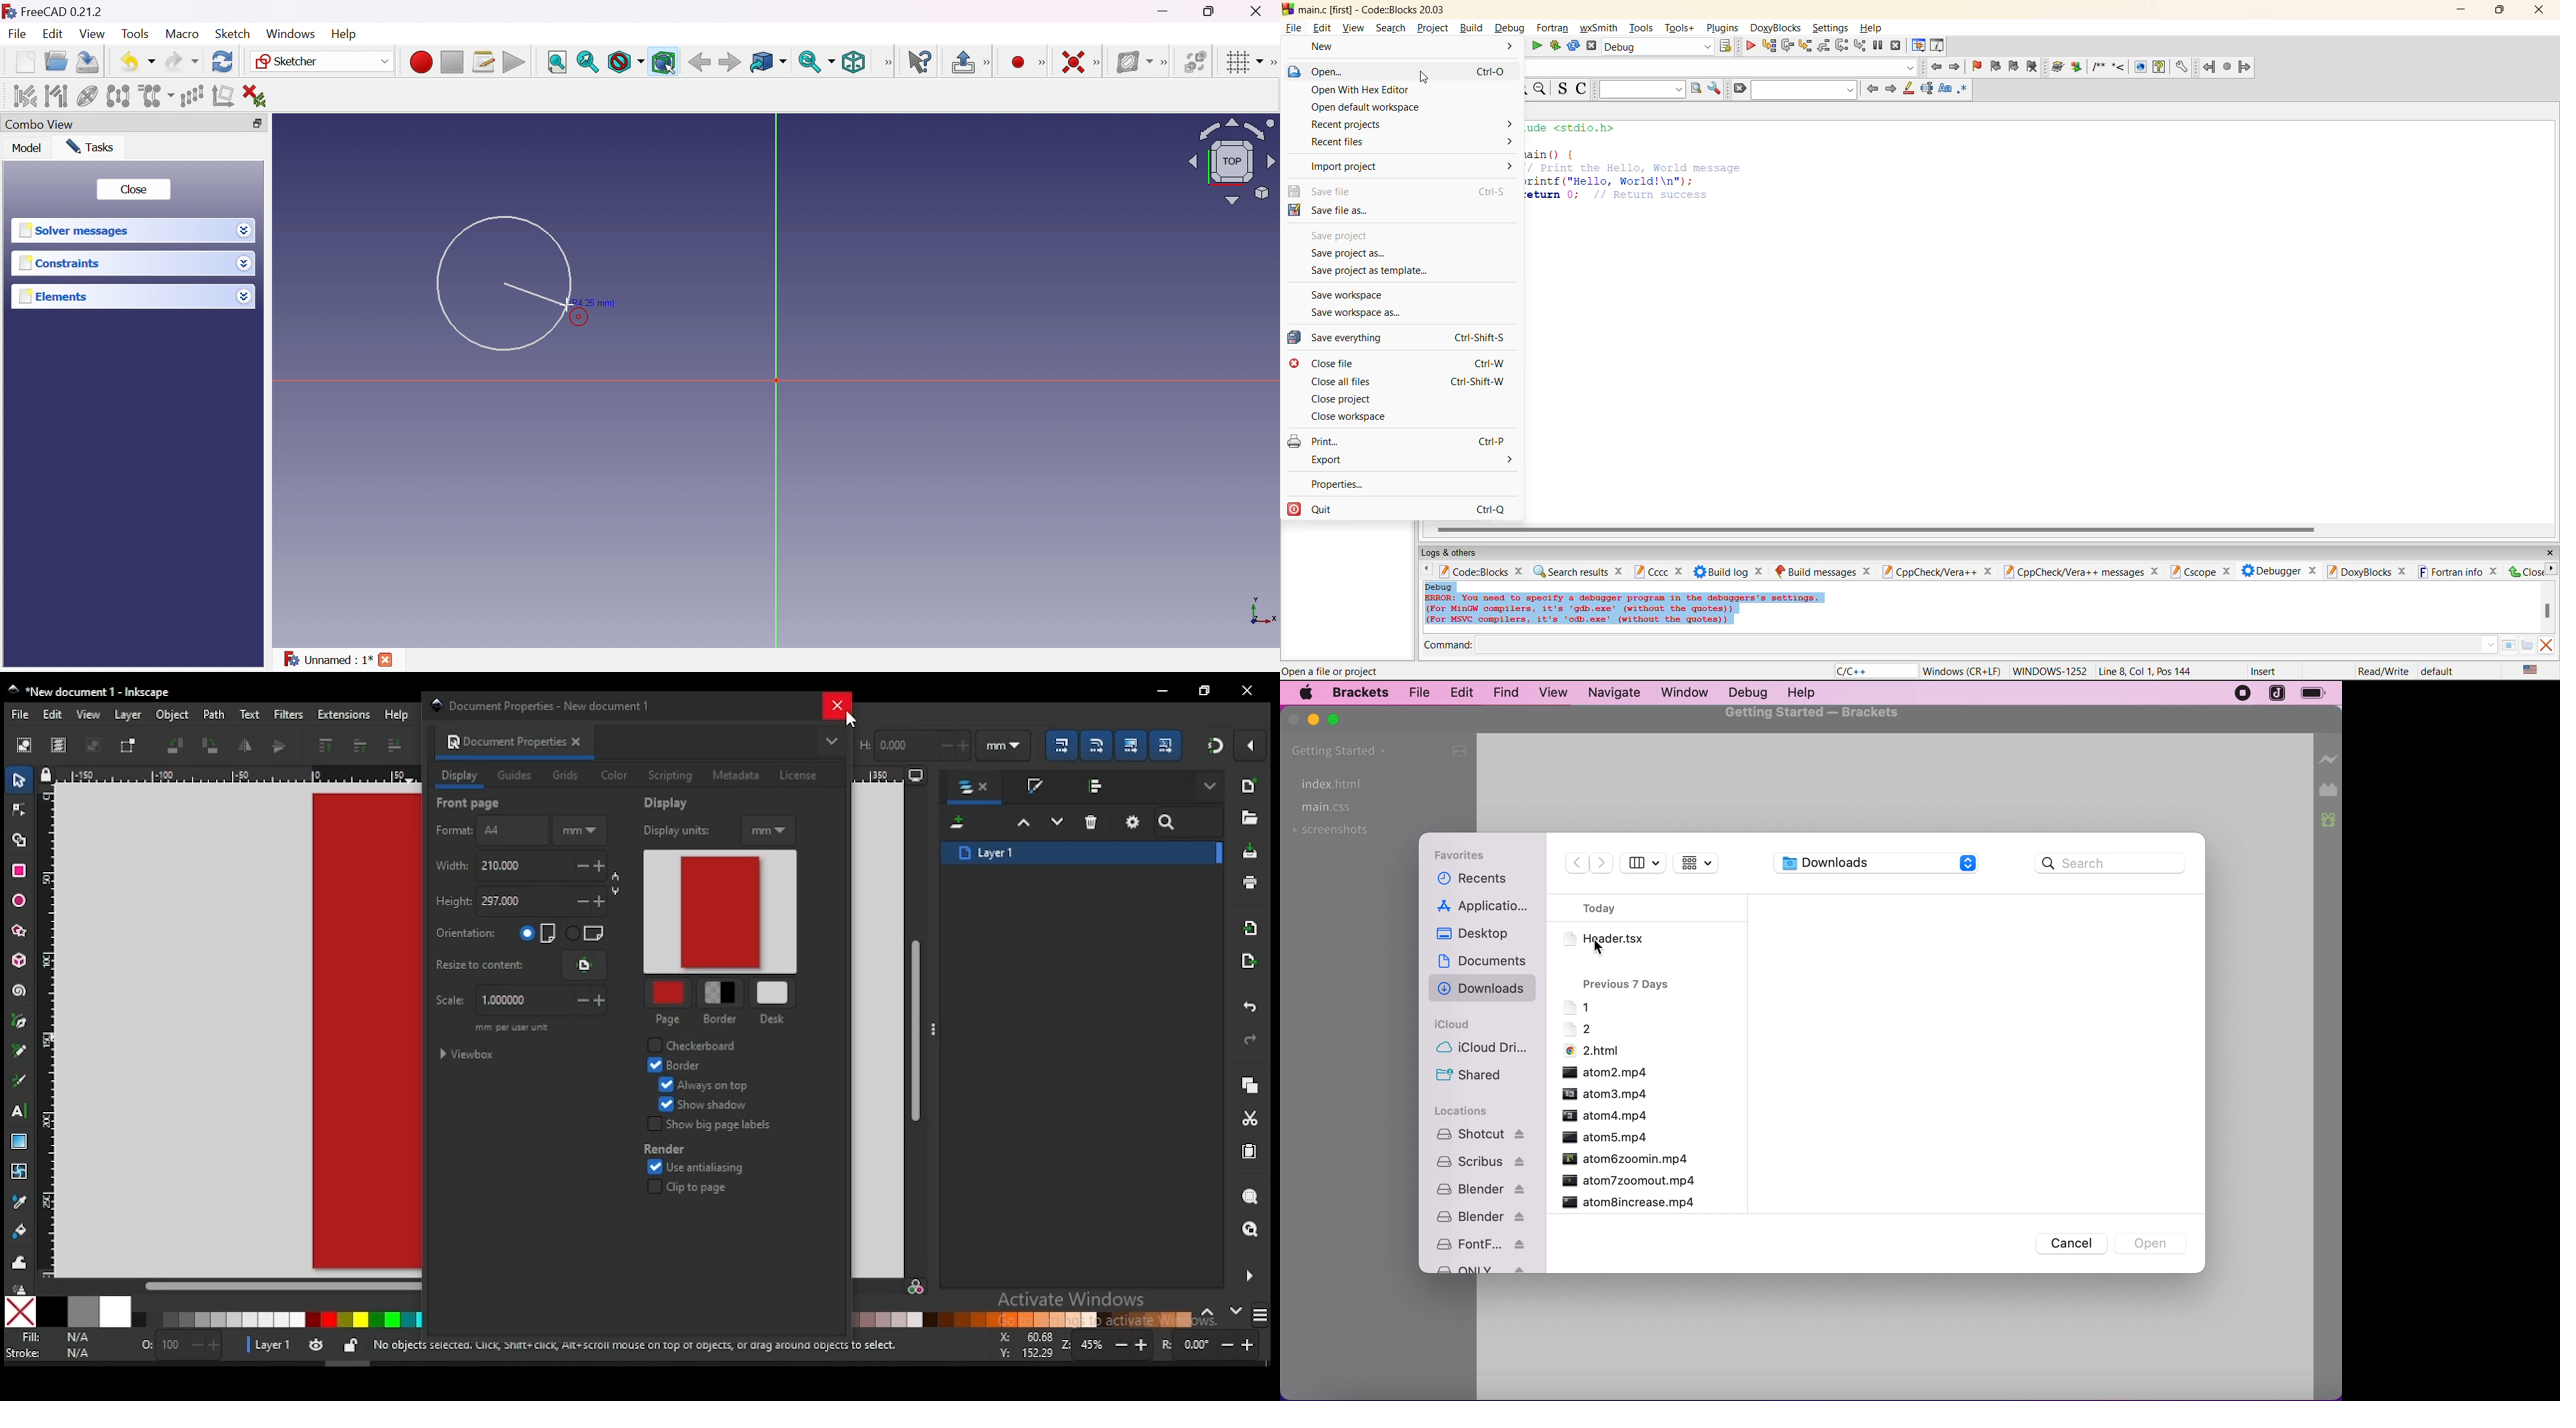 This screenshot has width=2576, height=1428. I want to click on display units, so click(719, 832).